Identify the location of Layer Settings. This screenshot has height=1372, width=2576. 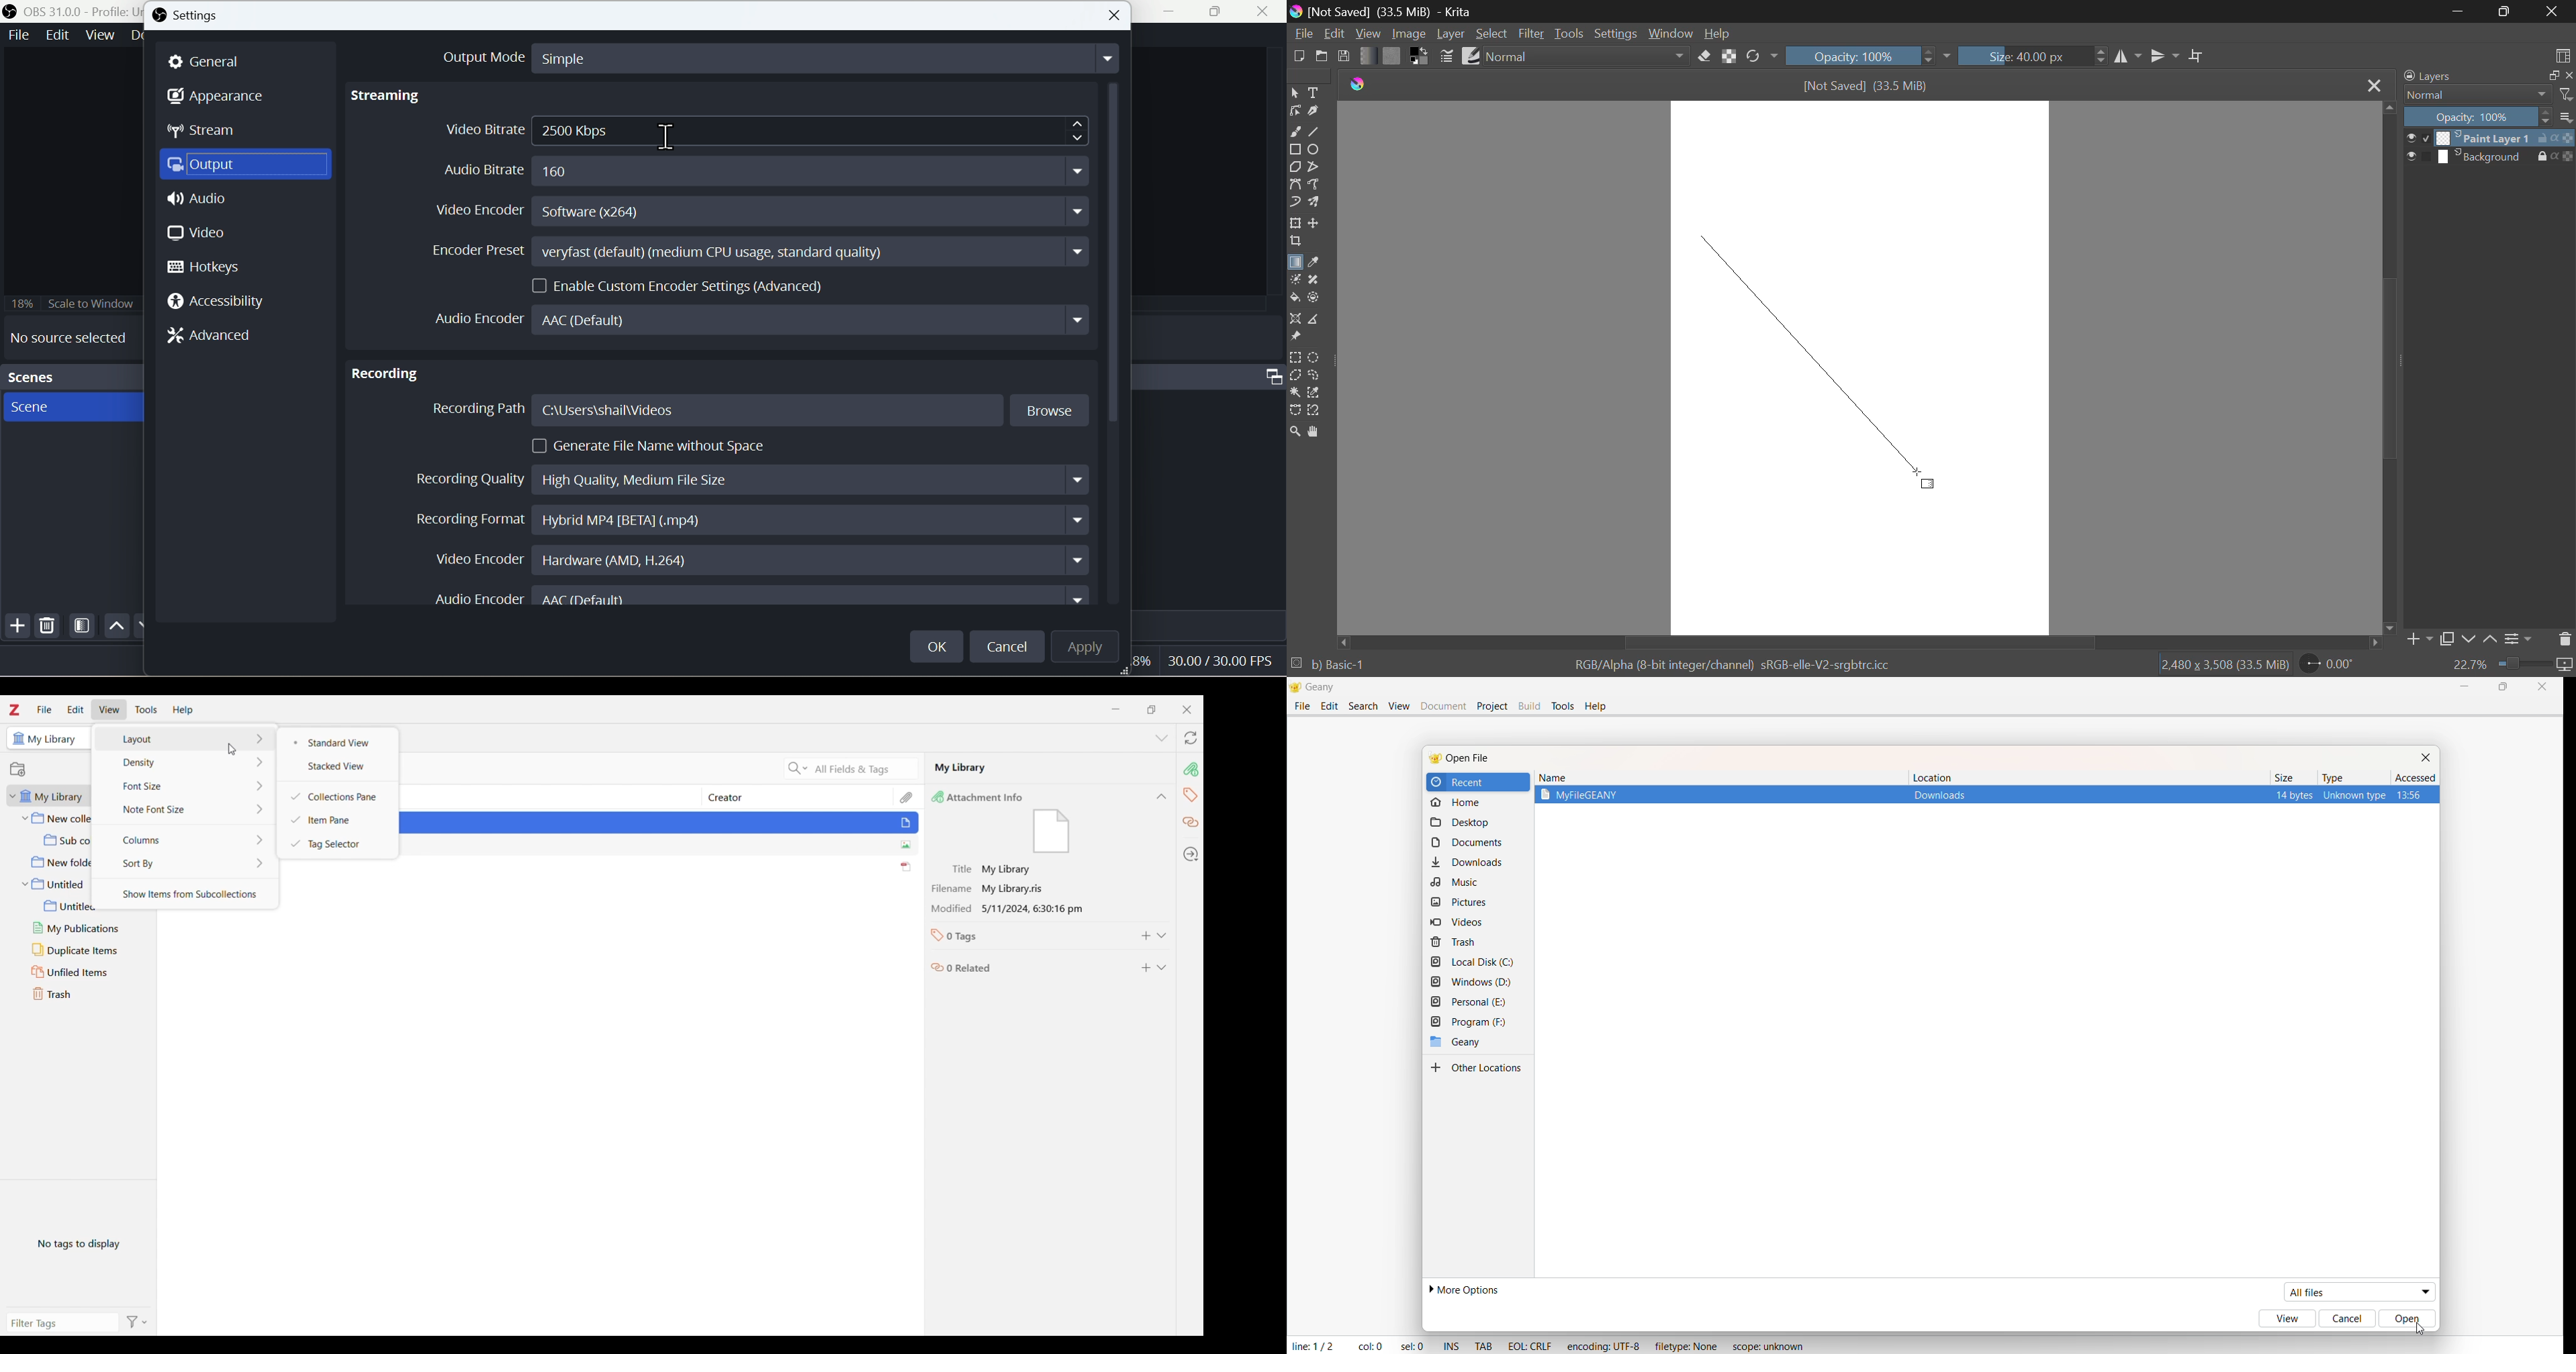
(2516, 639).